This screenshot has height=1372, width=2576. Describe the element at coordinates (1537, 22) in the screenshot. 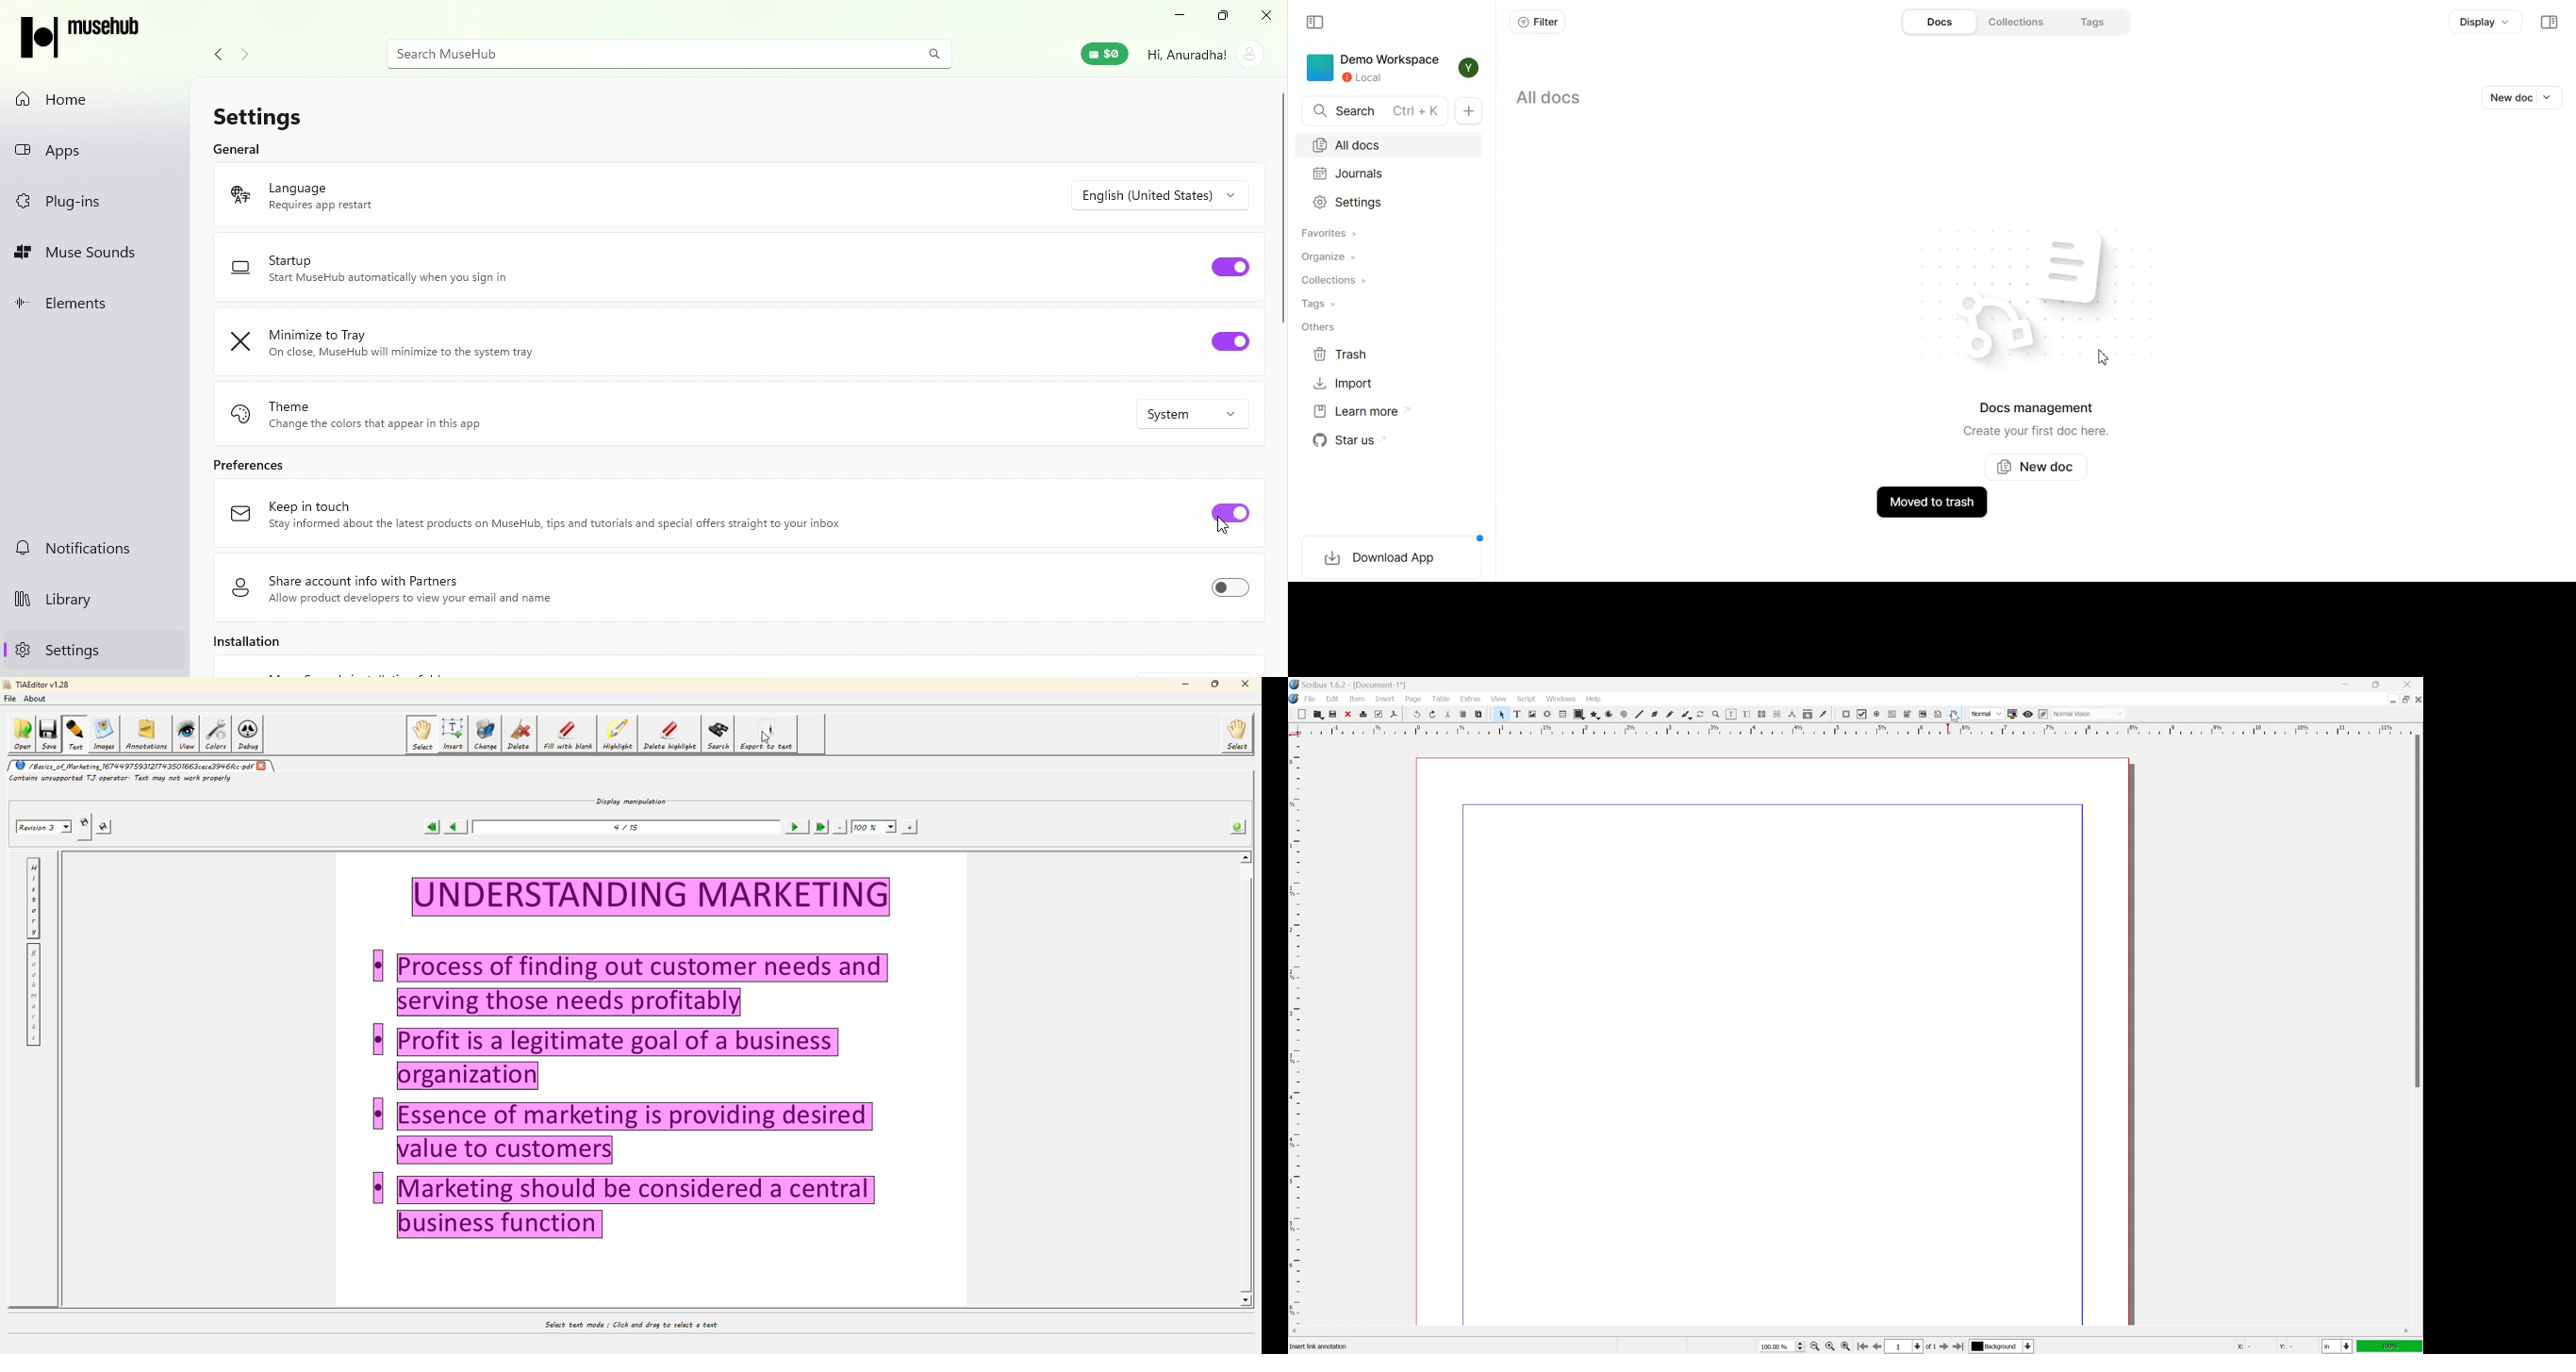

I see `Filter` at that location.